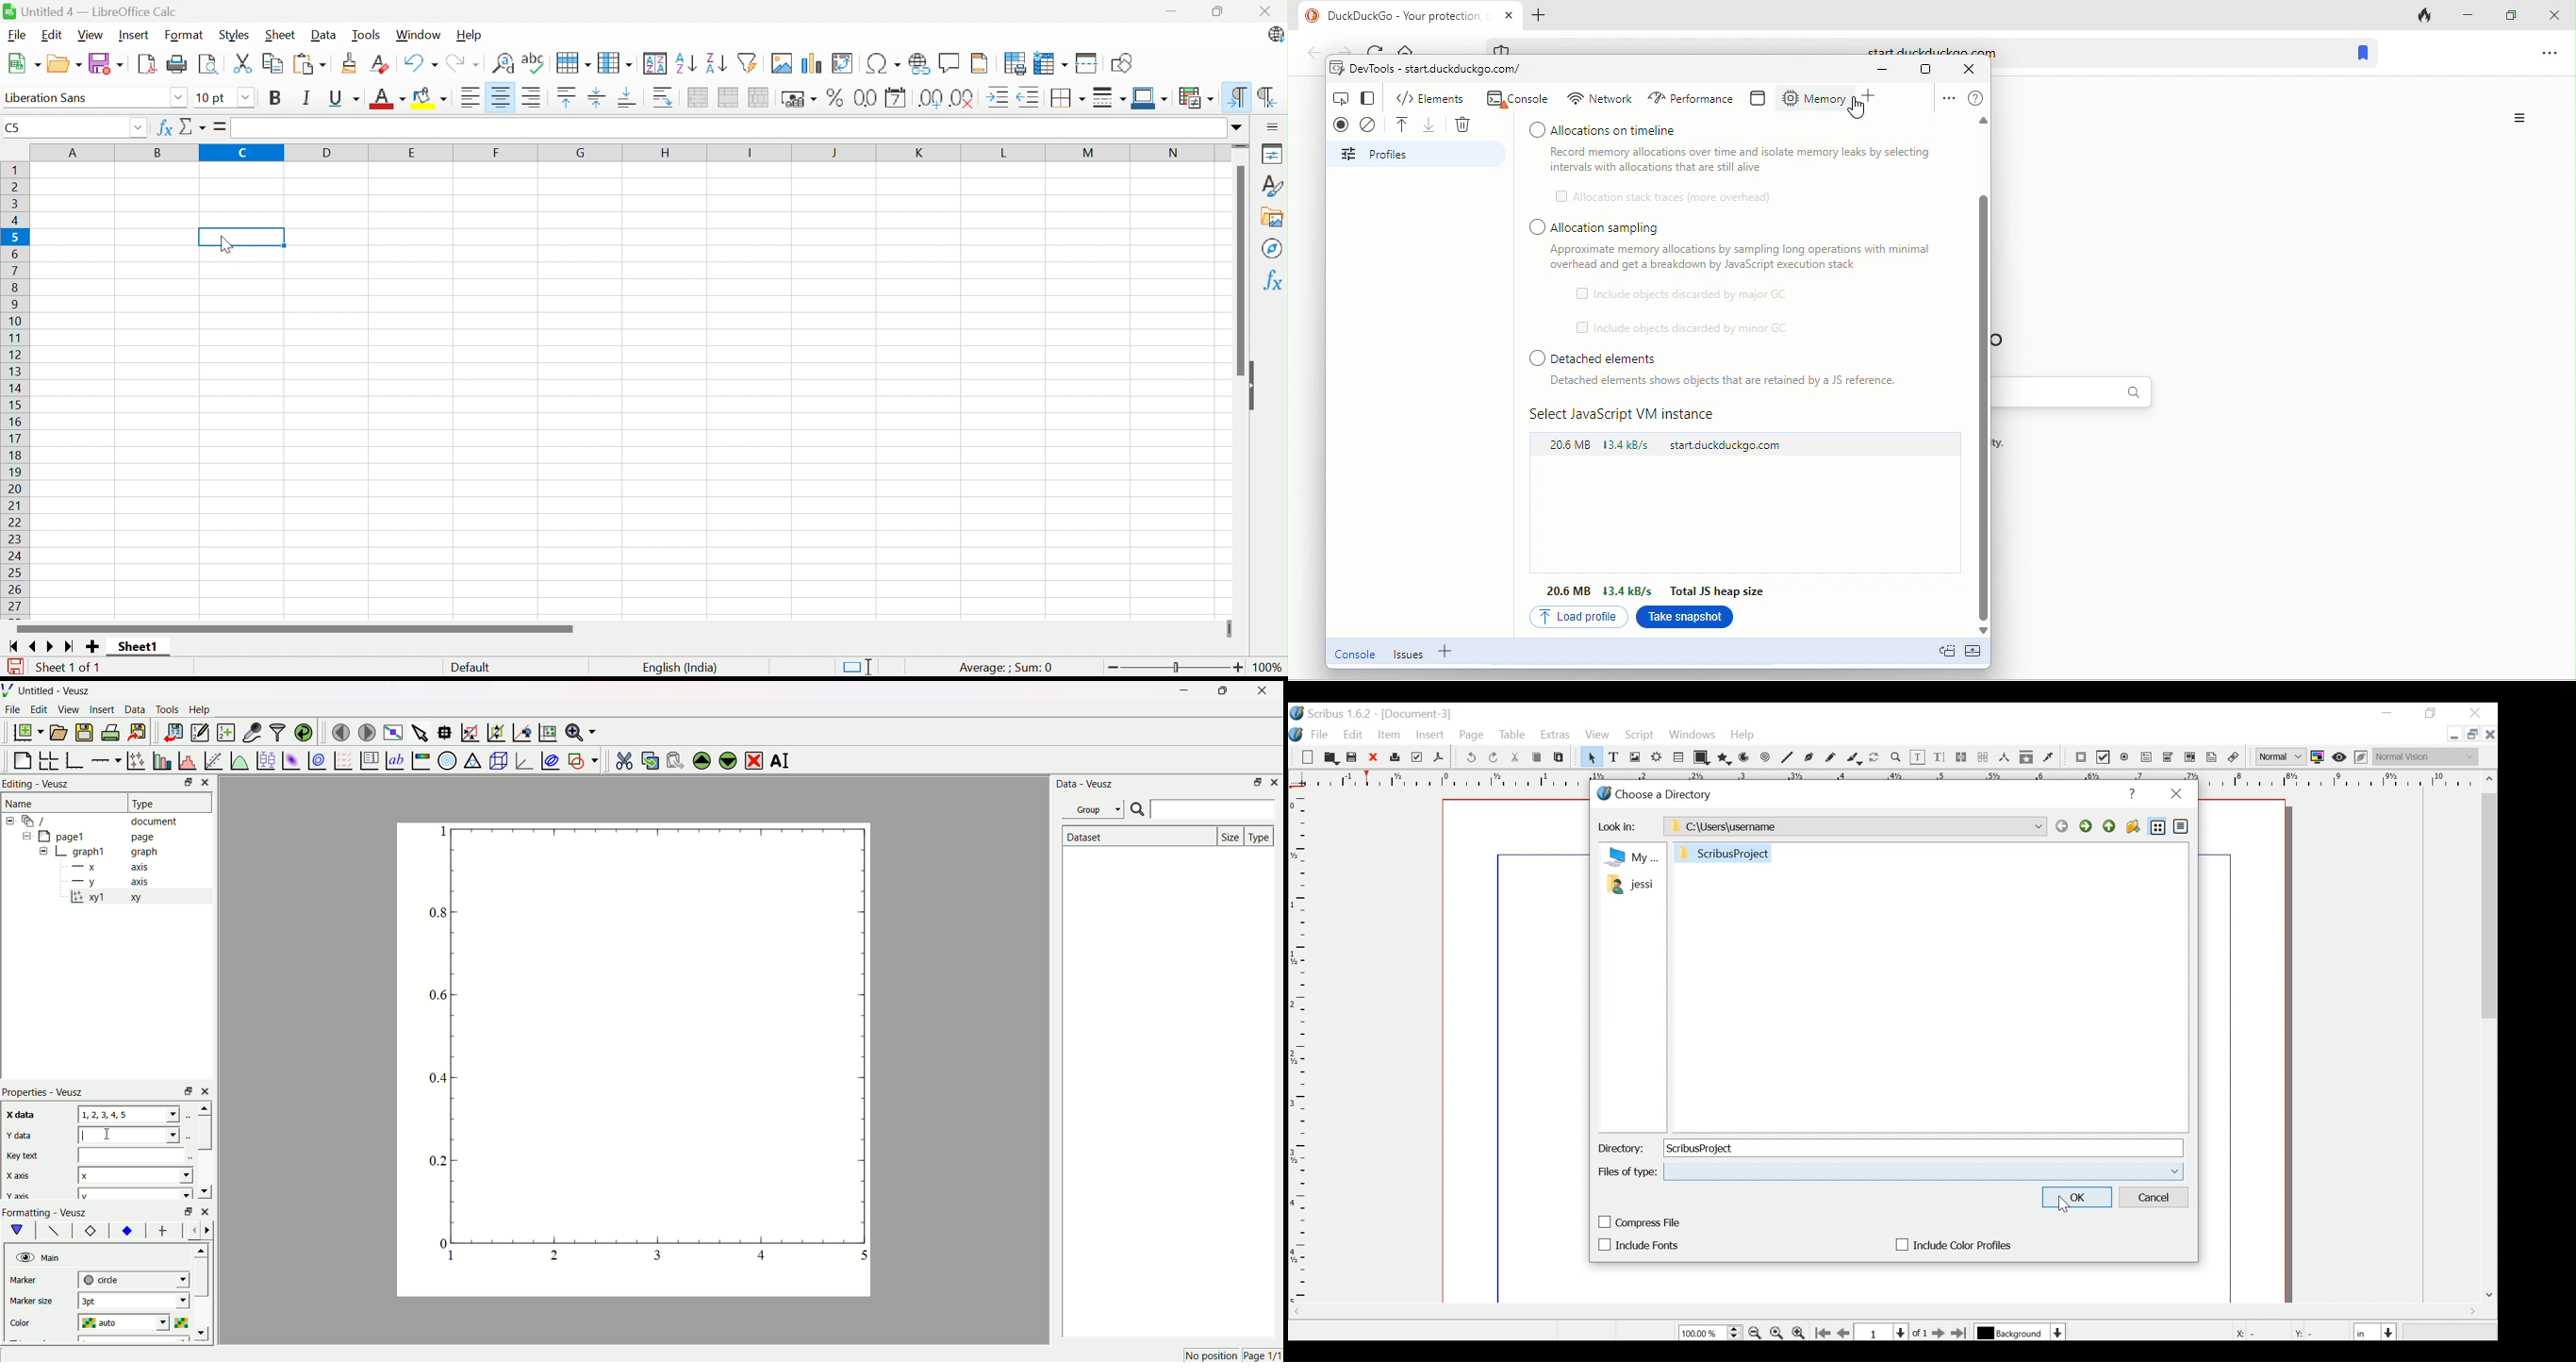  Describe the element at coordinates (1015, 63) in the screenshot. I see `Define Print Area` at that location.